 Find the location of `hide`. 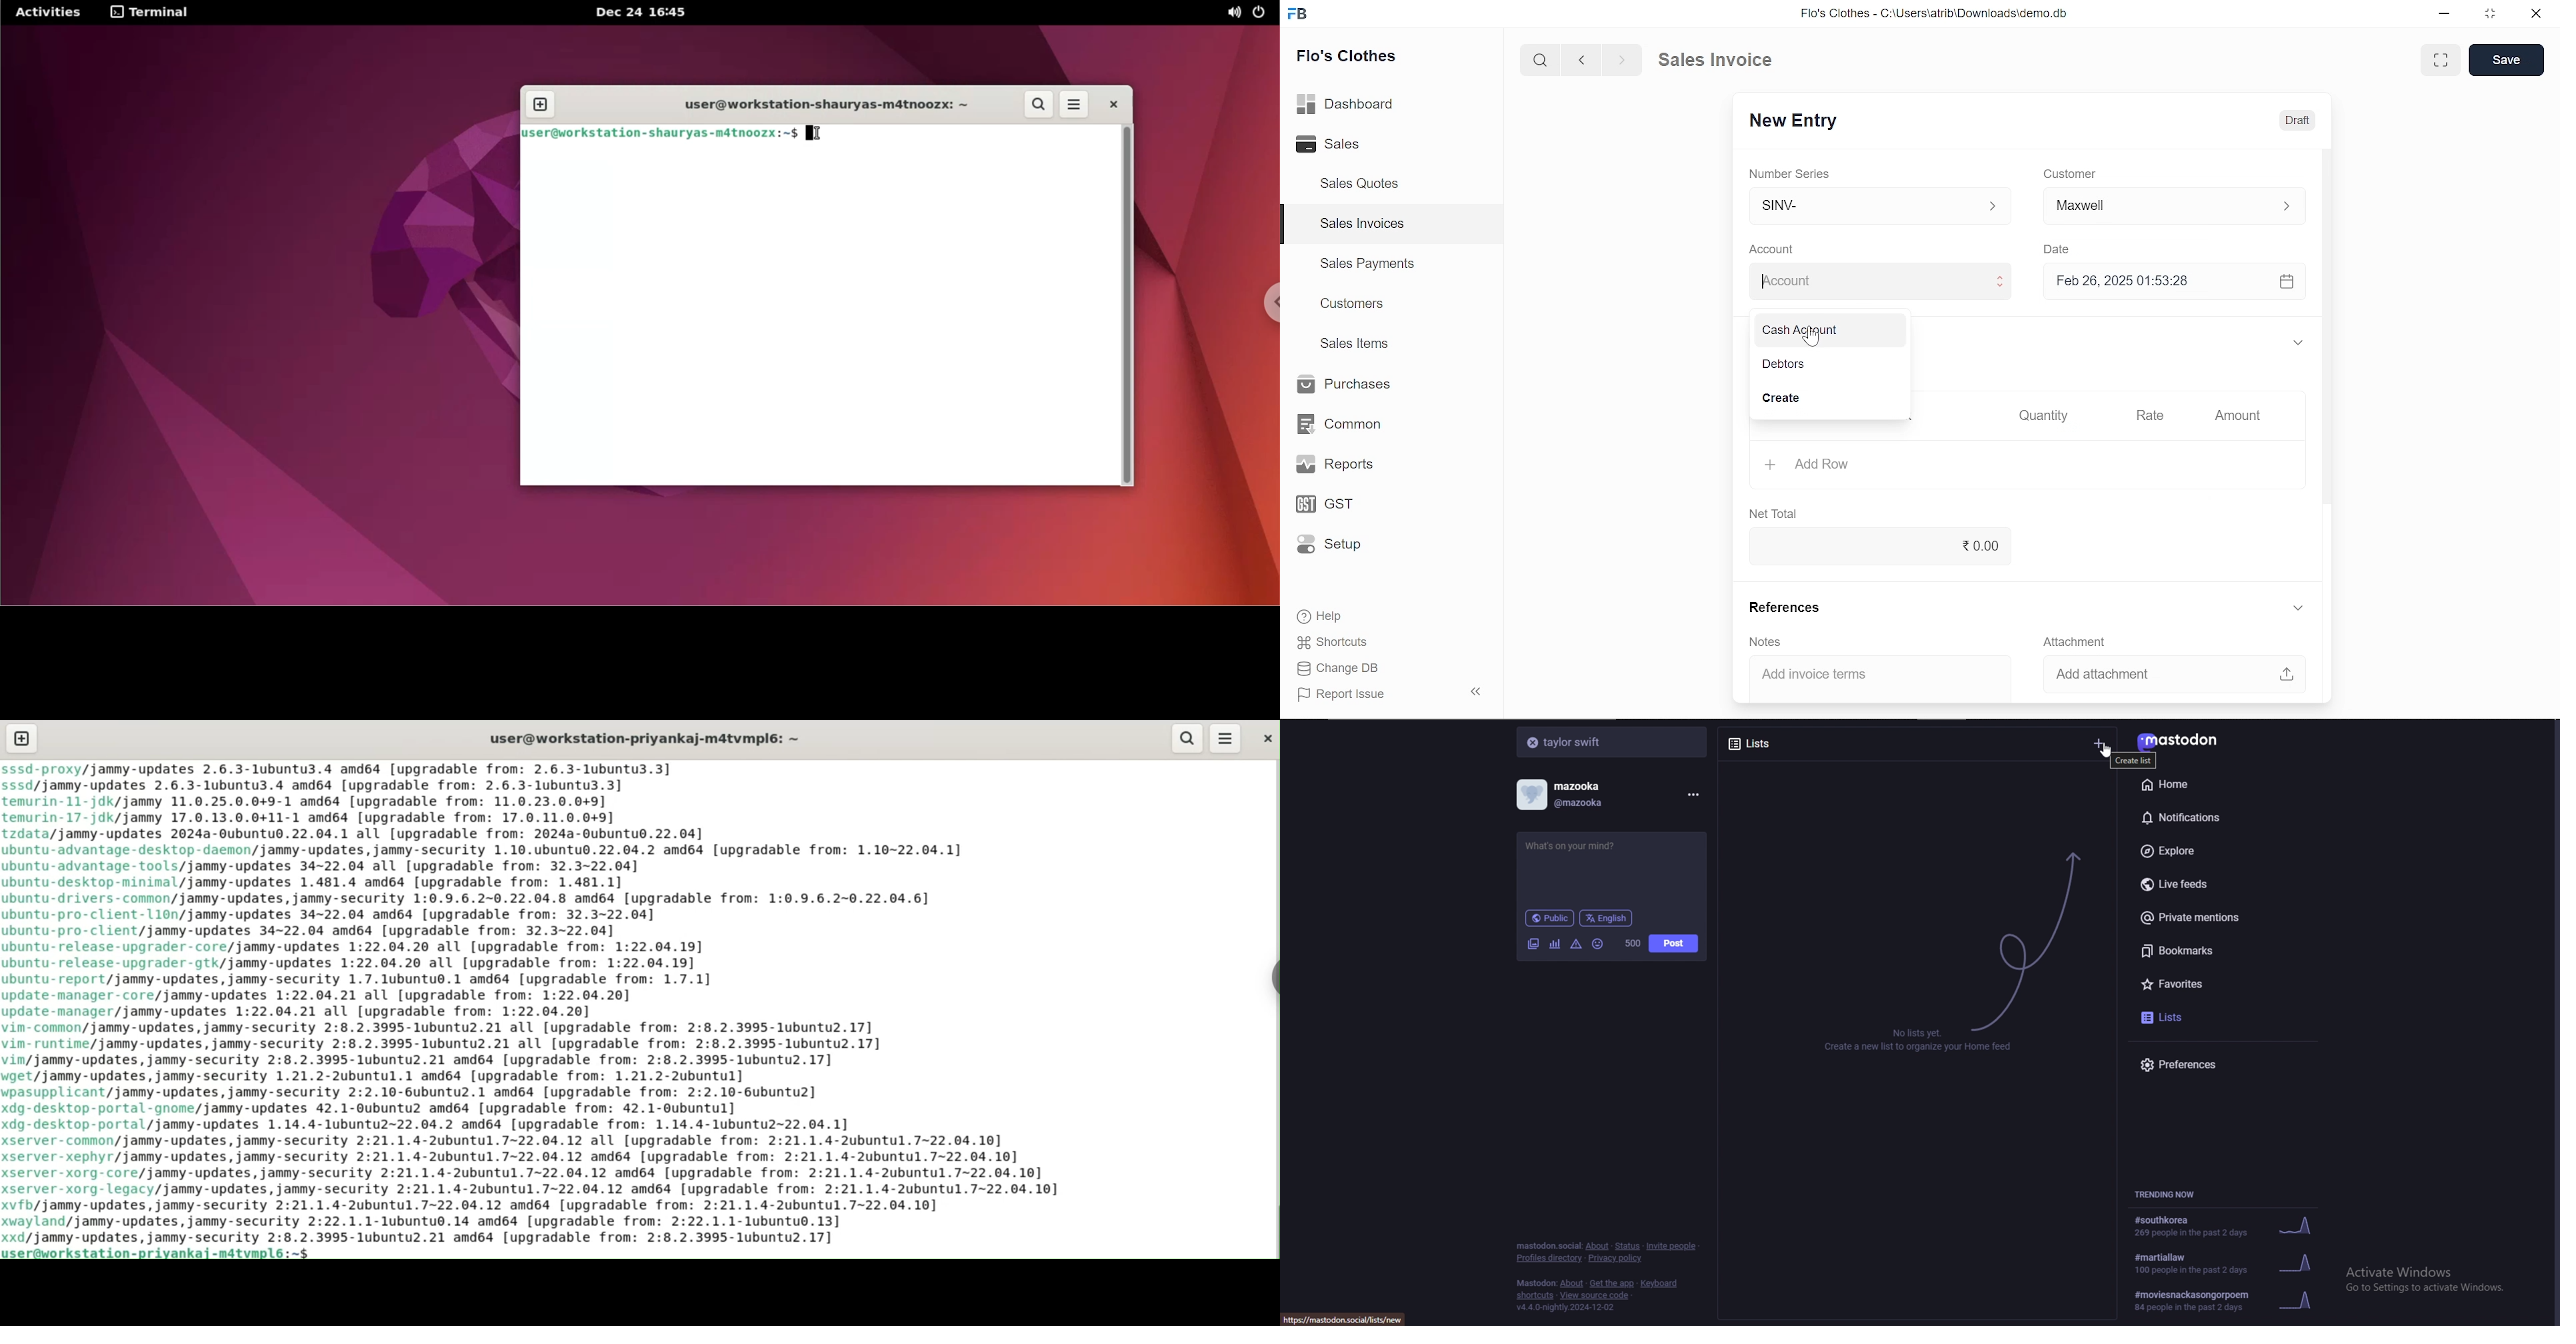

hide is located at coordinates (1477, 689).